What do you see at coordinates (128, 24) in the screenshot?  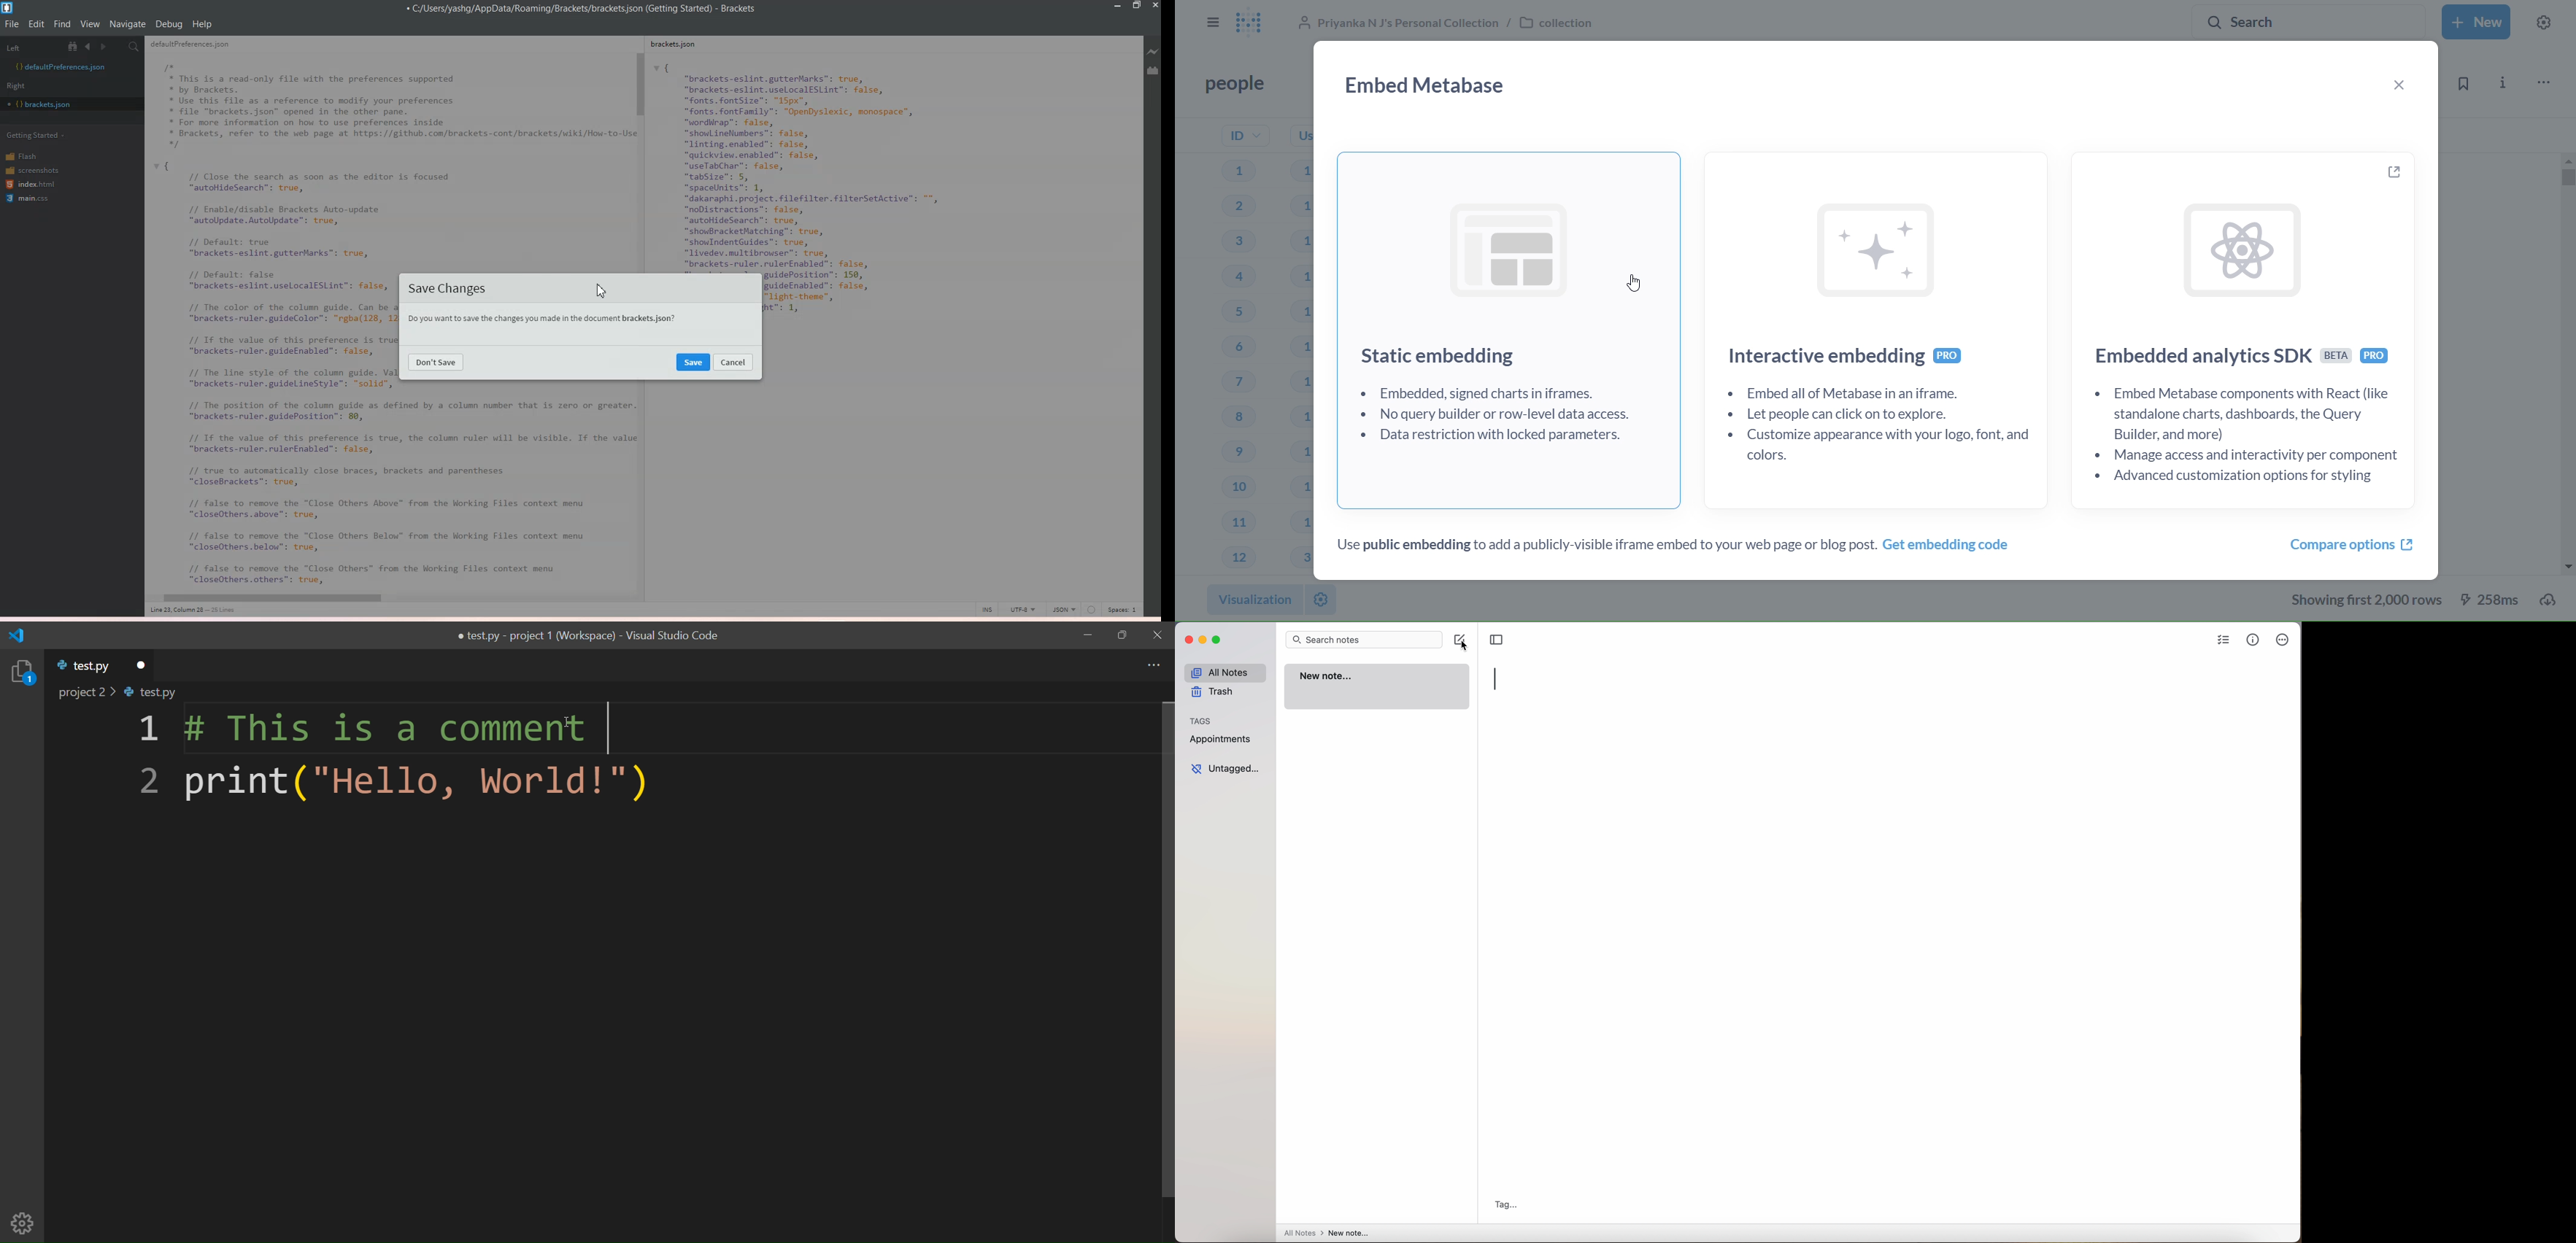 I see `Navigate` at bounding box center [128, 24].